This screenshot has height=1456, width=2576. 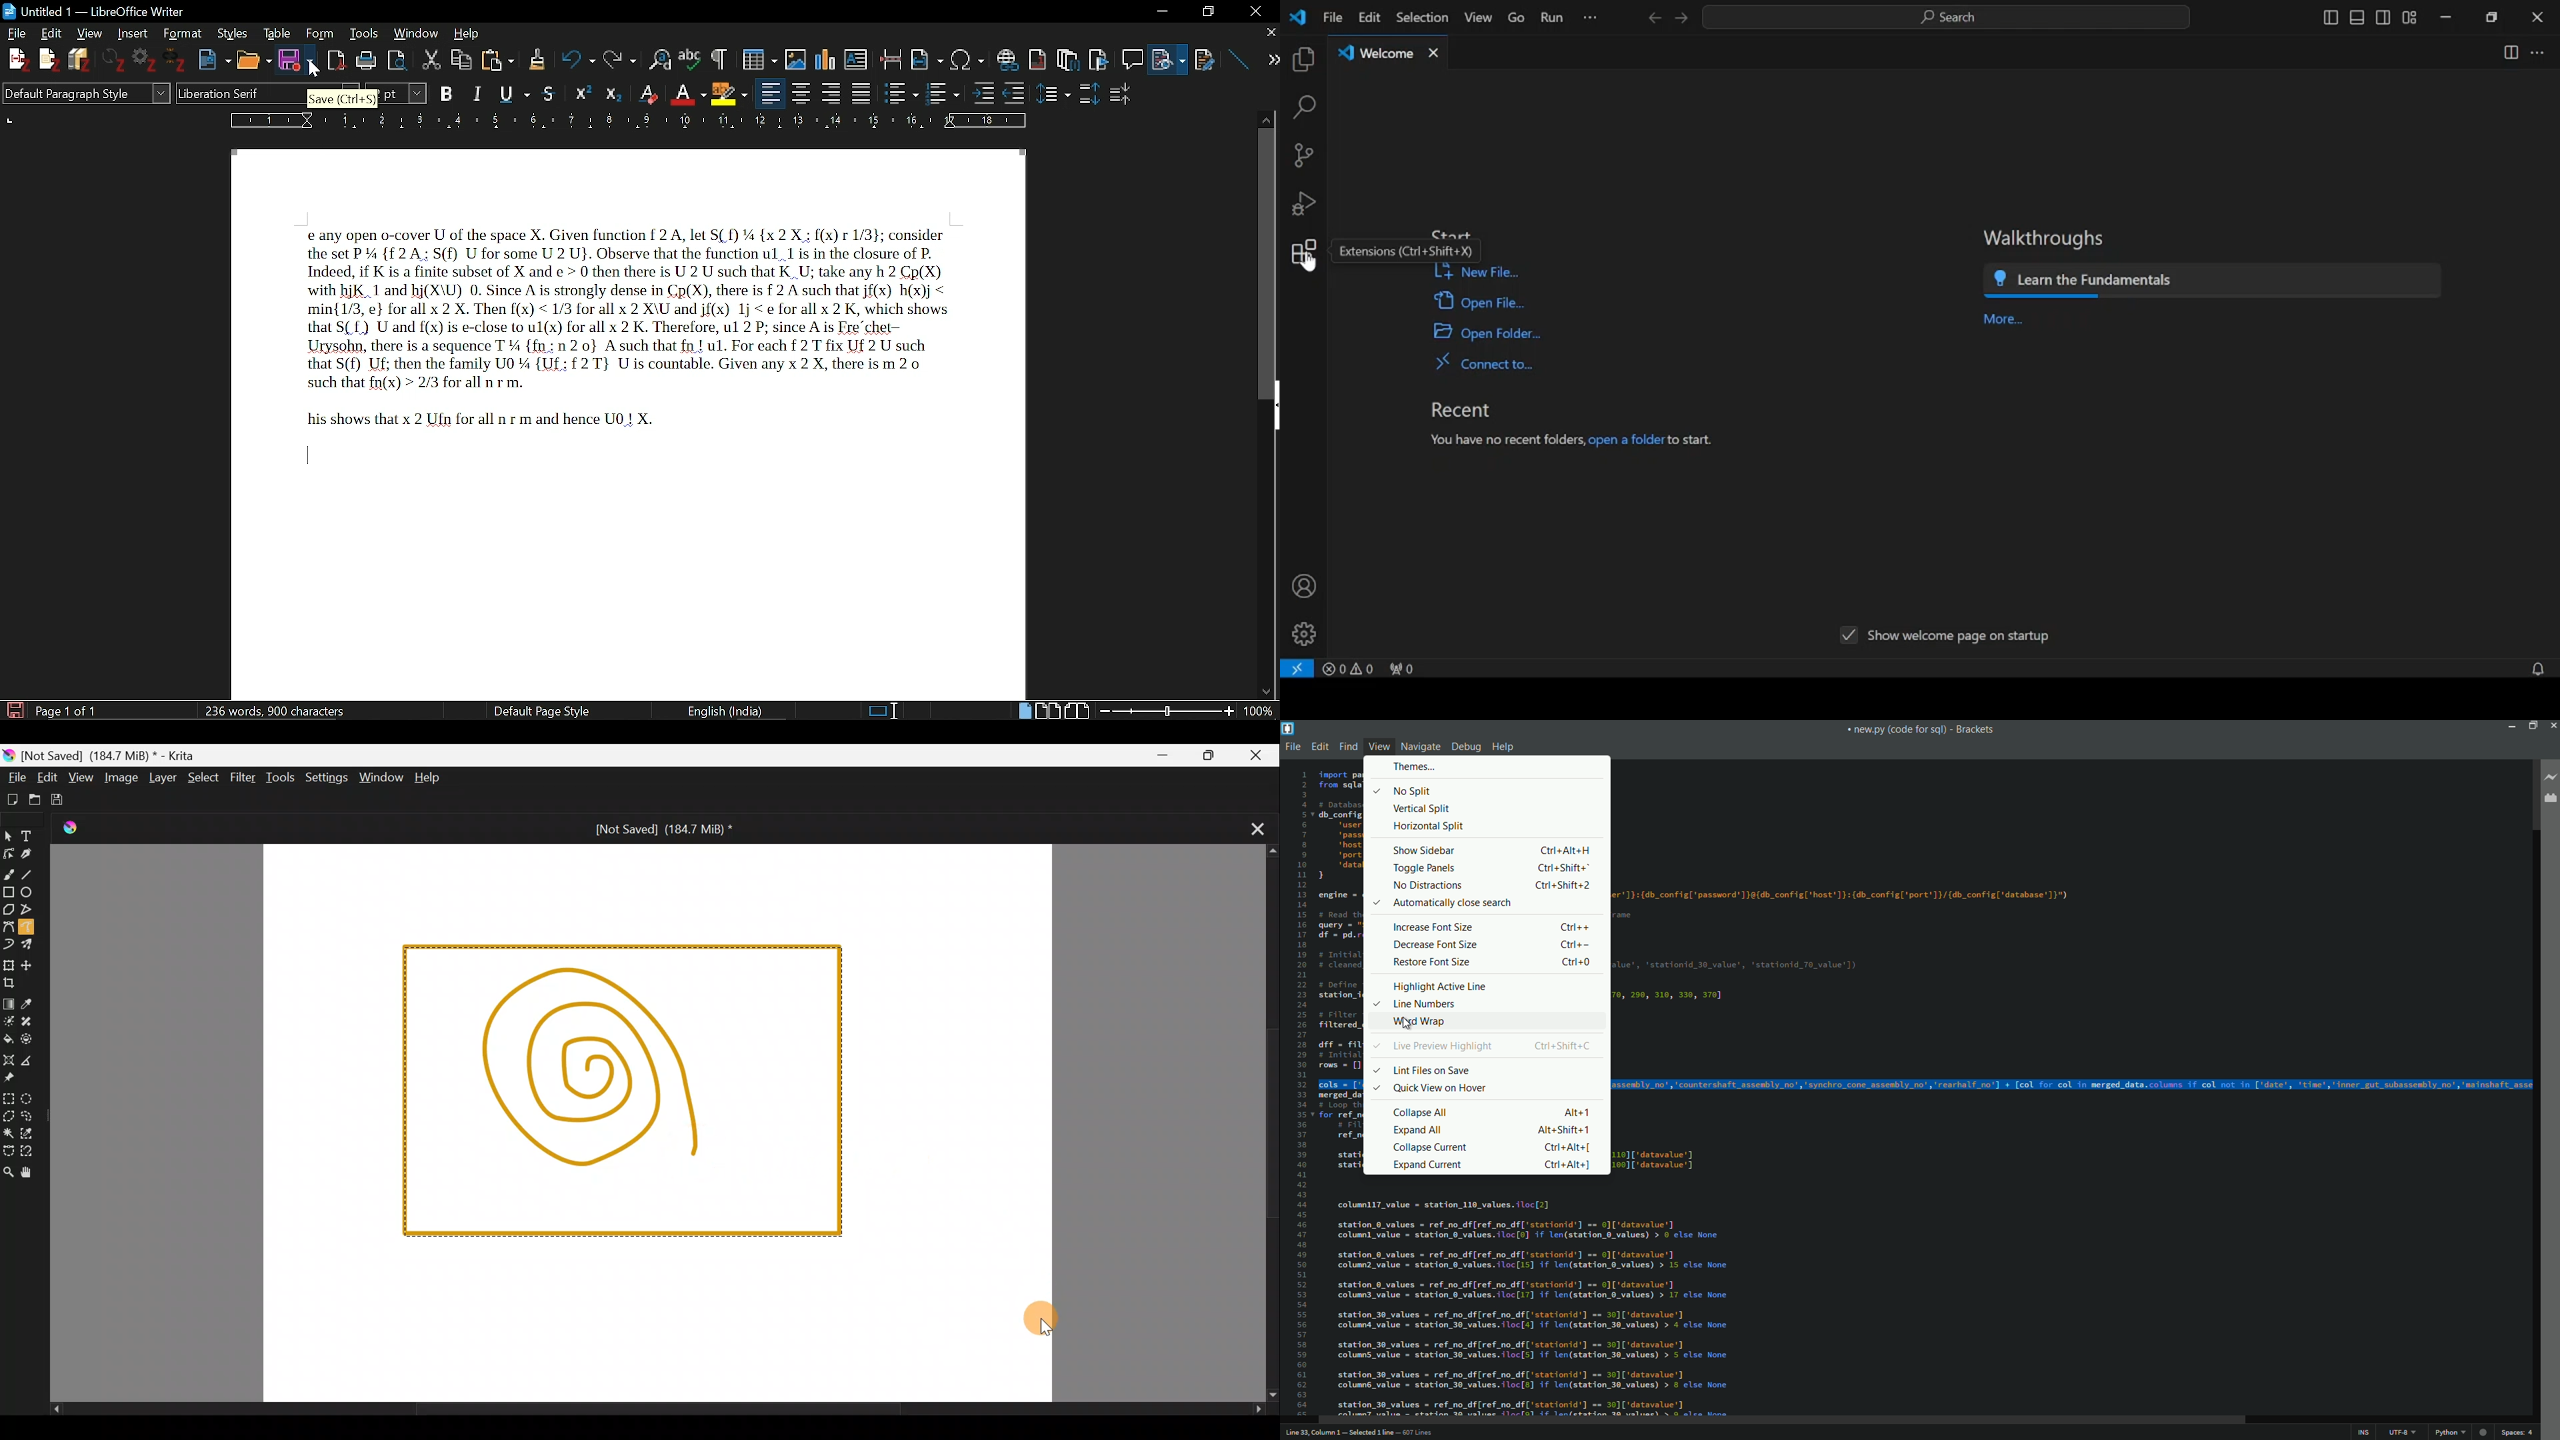 I want to click on character highlighting option, so click(x=728, y=92).